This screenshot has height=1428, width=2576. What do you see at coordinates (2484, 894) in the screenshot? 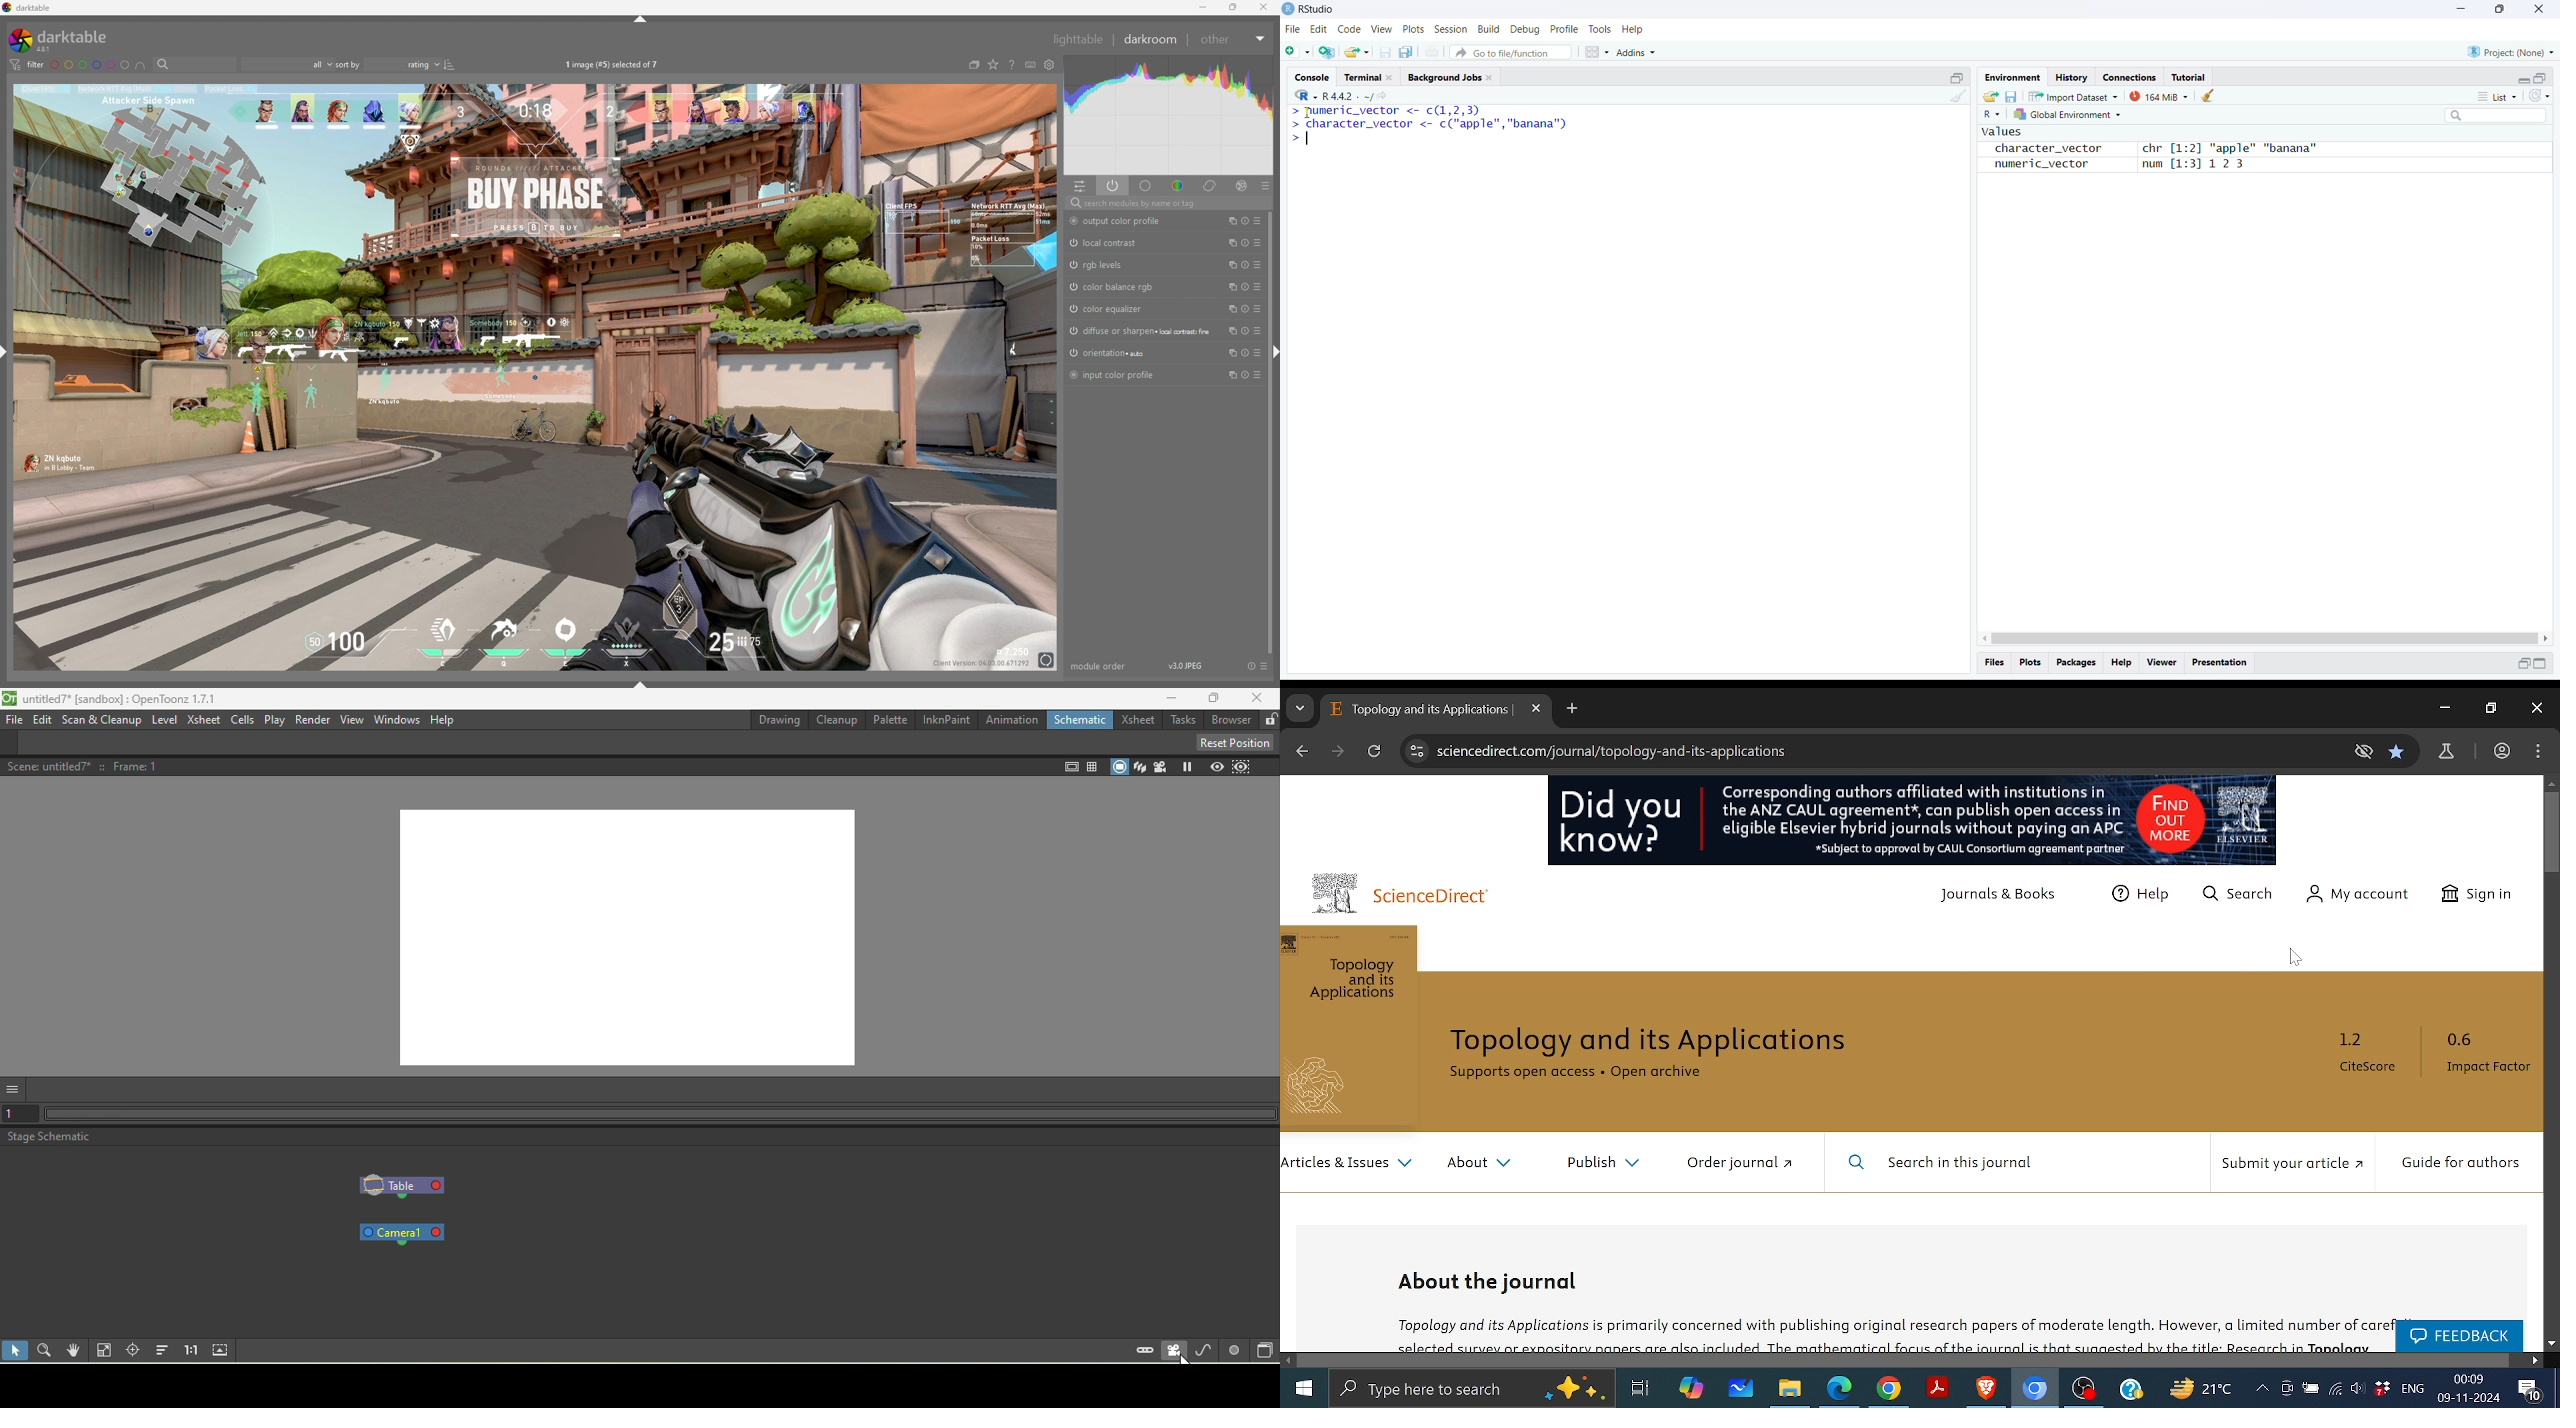
I see `Sign in` at bounding box center [2484, 894].